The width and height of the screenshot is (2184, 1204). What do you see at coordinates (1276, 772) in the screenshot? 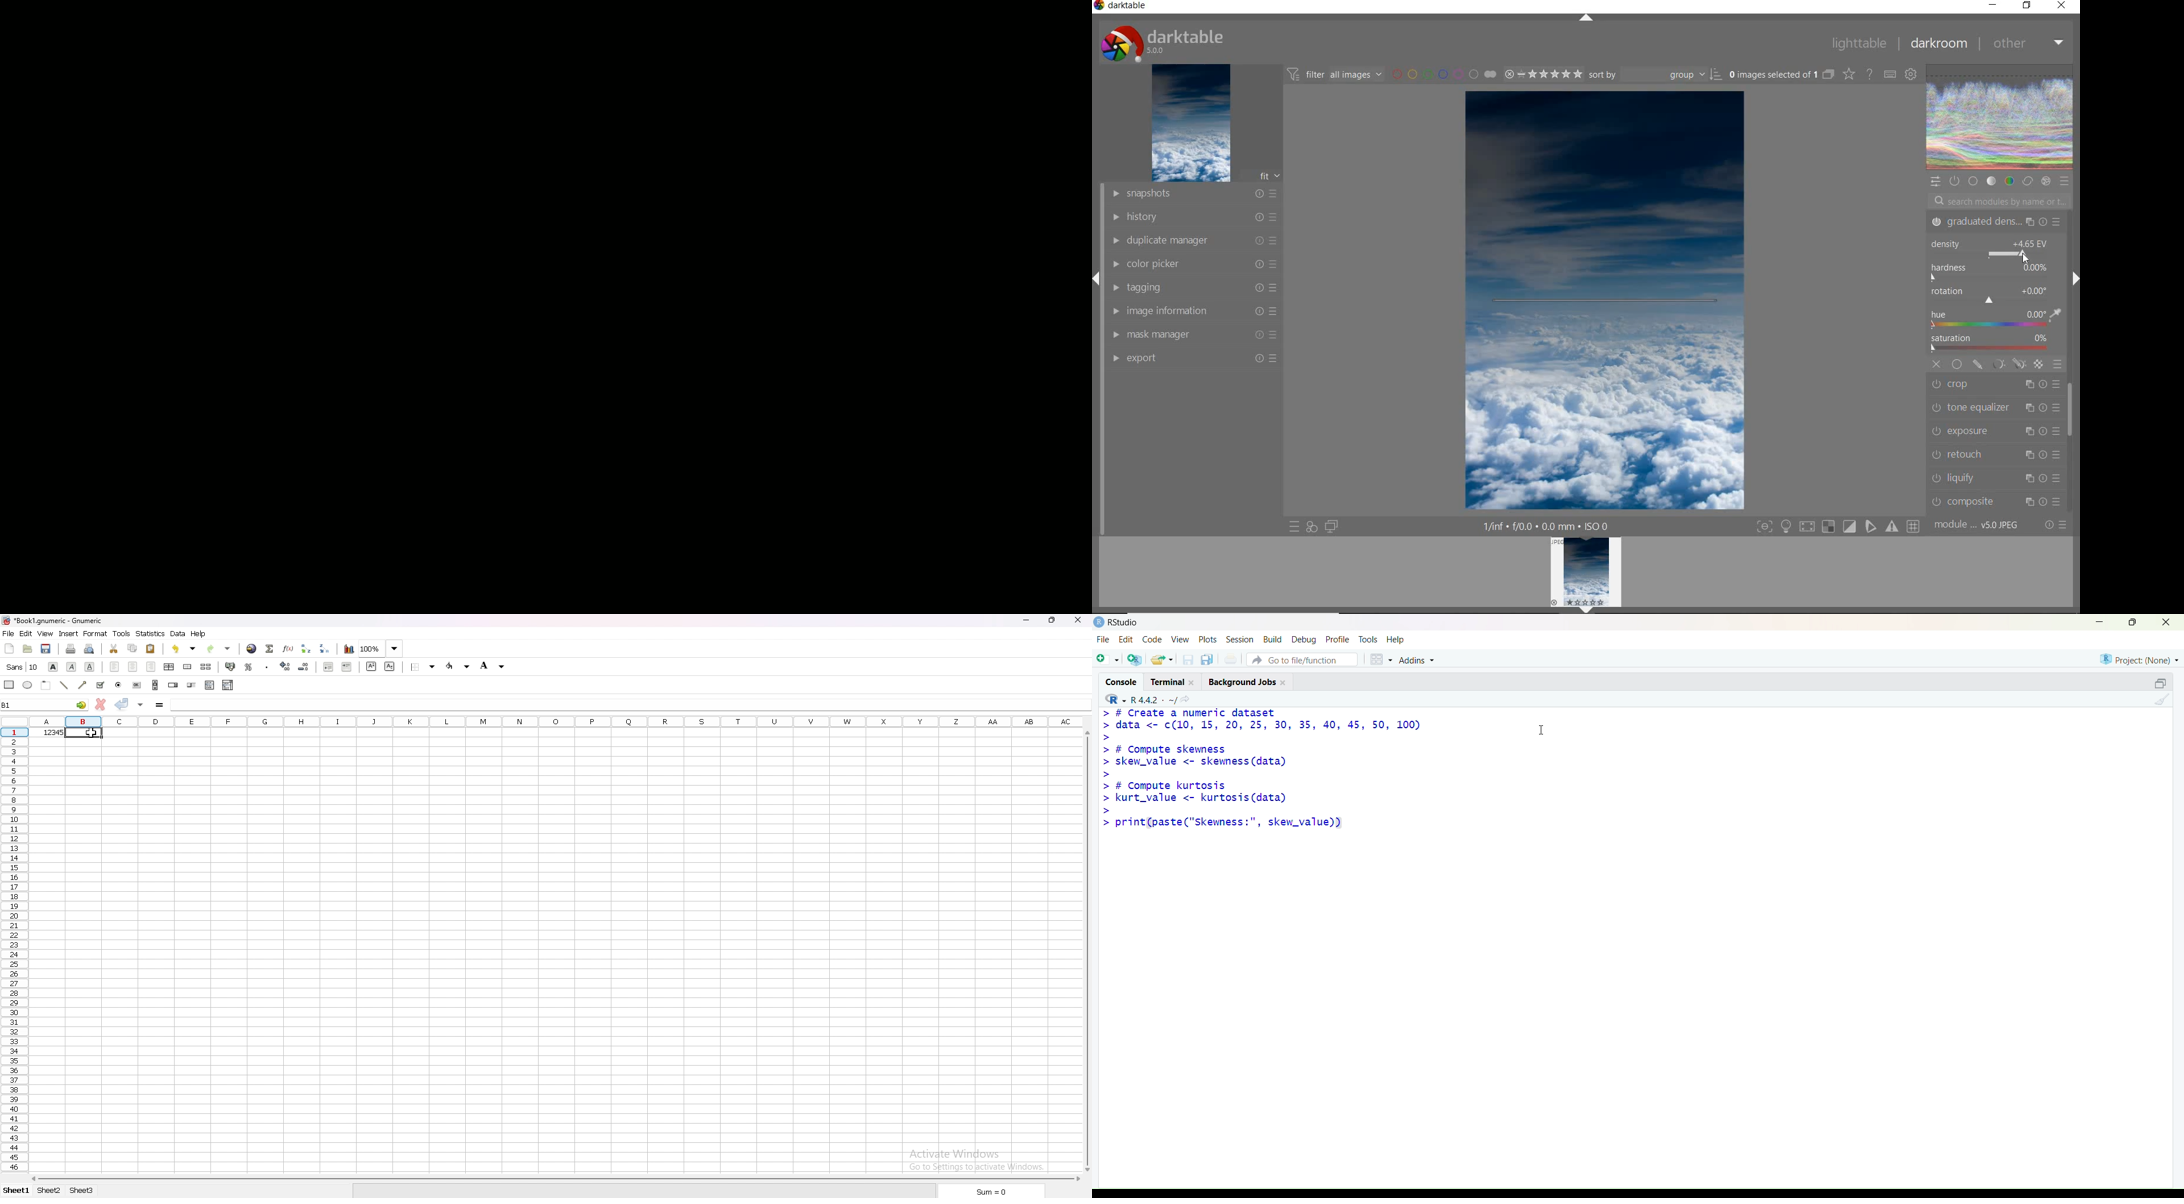
I see `2 # LIEalE a liulel ic dataset
> data <- c(10, 15, 20, 25, 30, 35, 40, 45, 50, 100)
>
> # Compute skewness
> skew_value <- skewness (data)
>
> # Compute kurtosis
> kurt_value <- kurtosis(data)
>
.` at bounding box center [1276, 772].